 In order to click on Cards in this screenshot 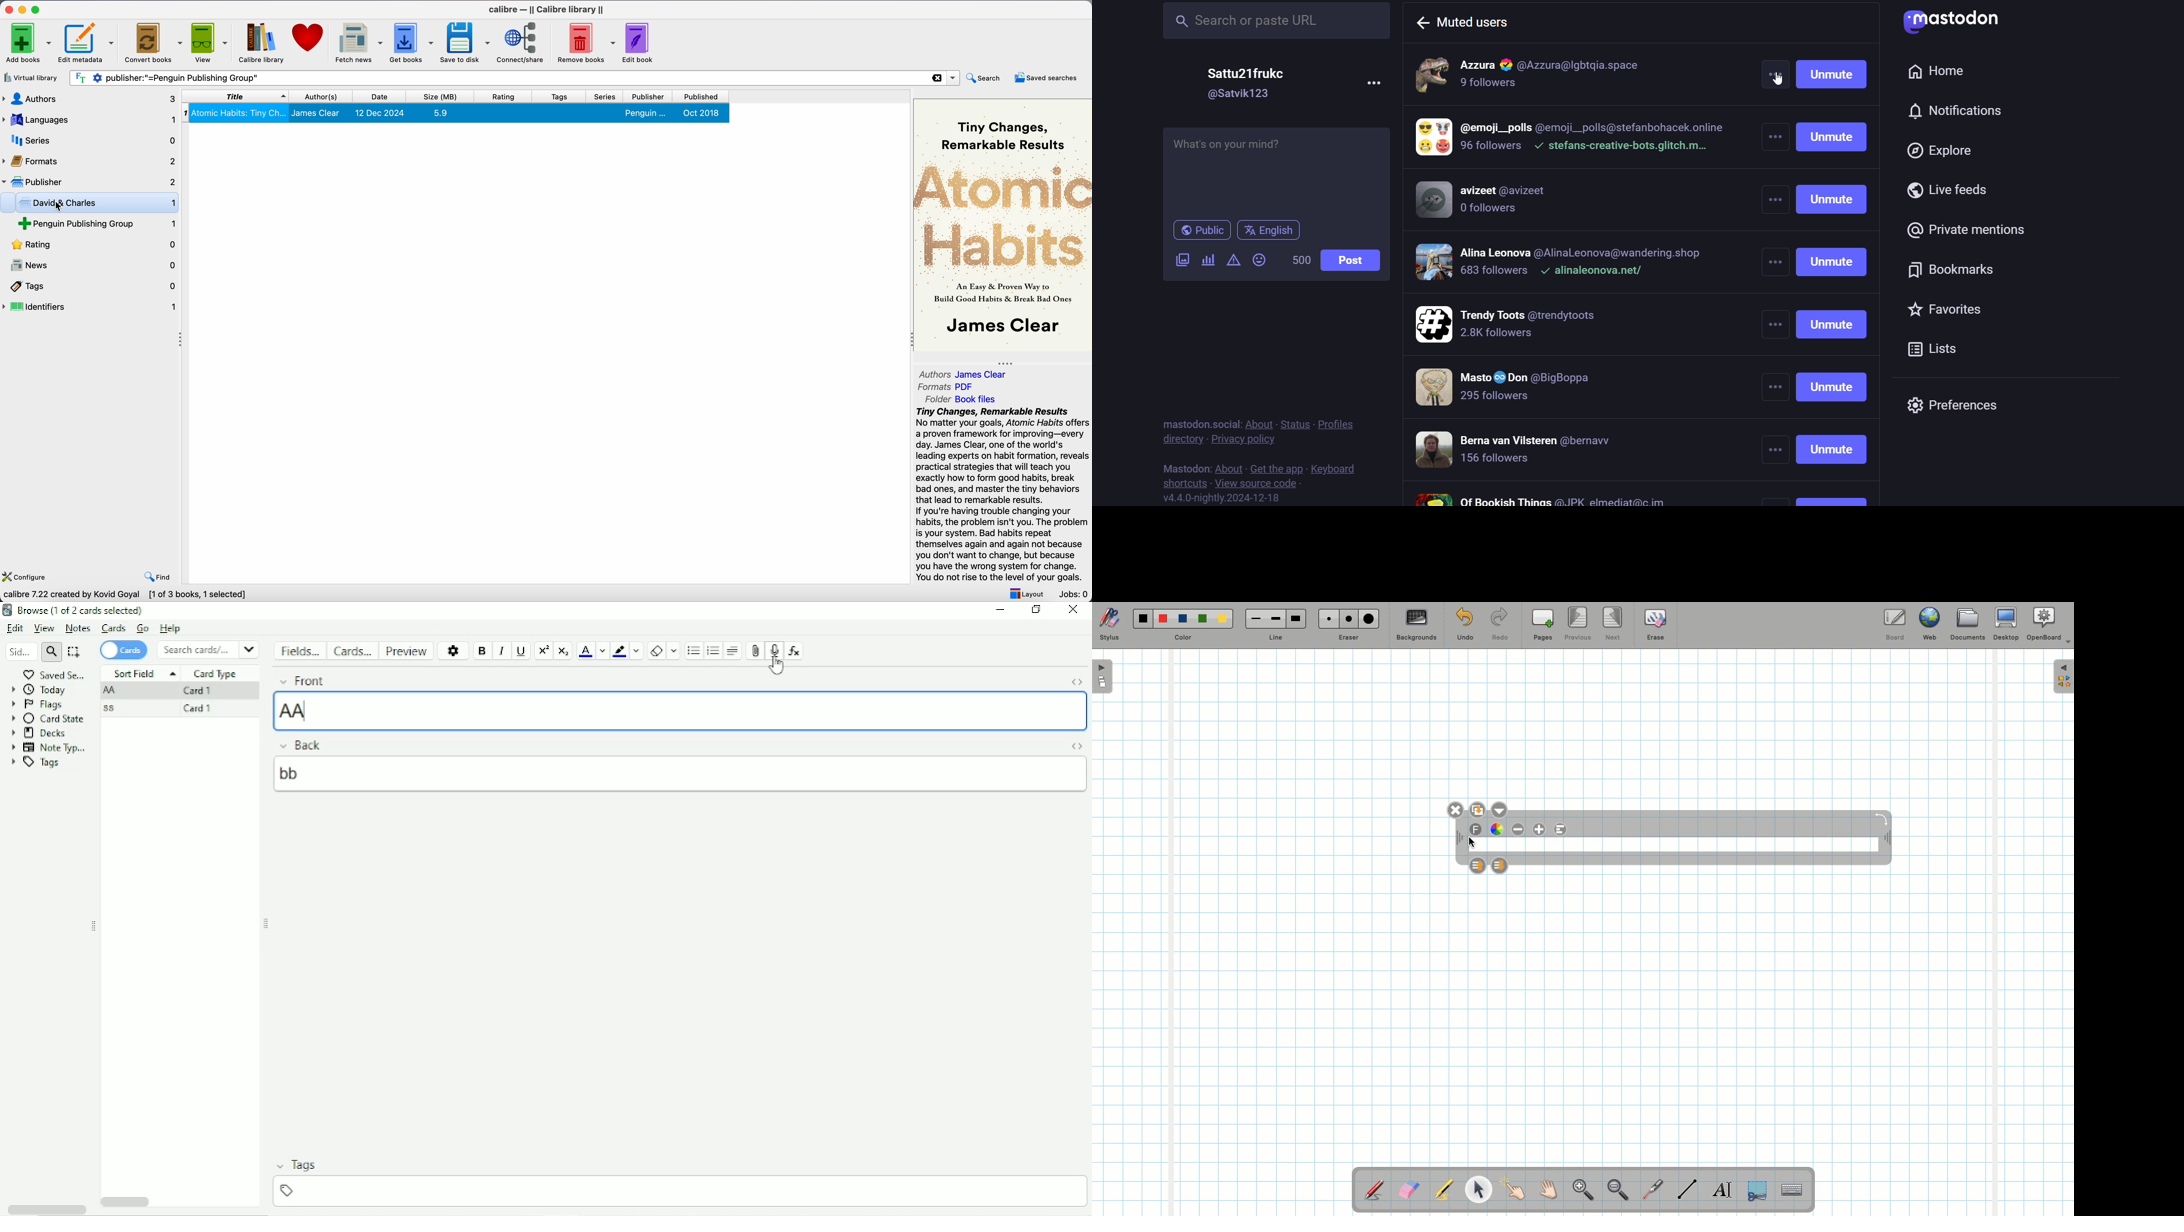, I will do `click(123, 650)`.